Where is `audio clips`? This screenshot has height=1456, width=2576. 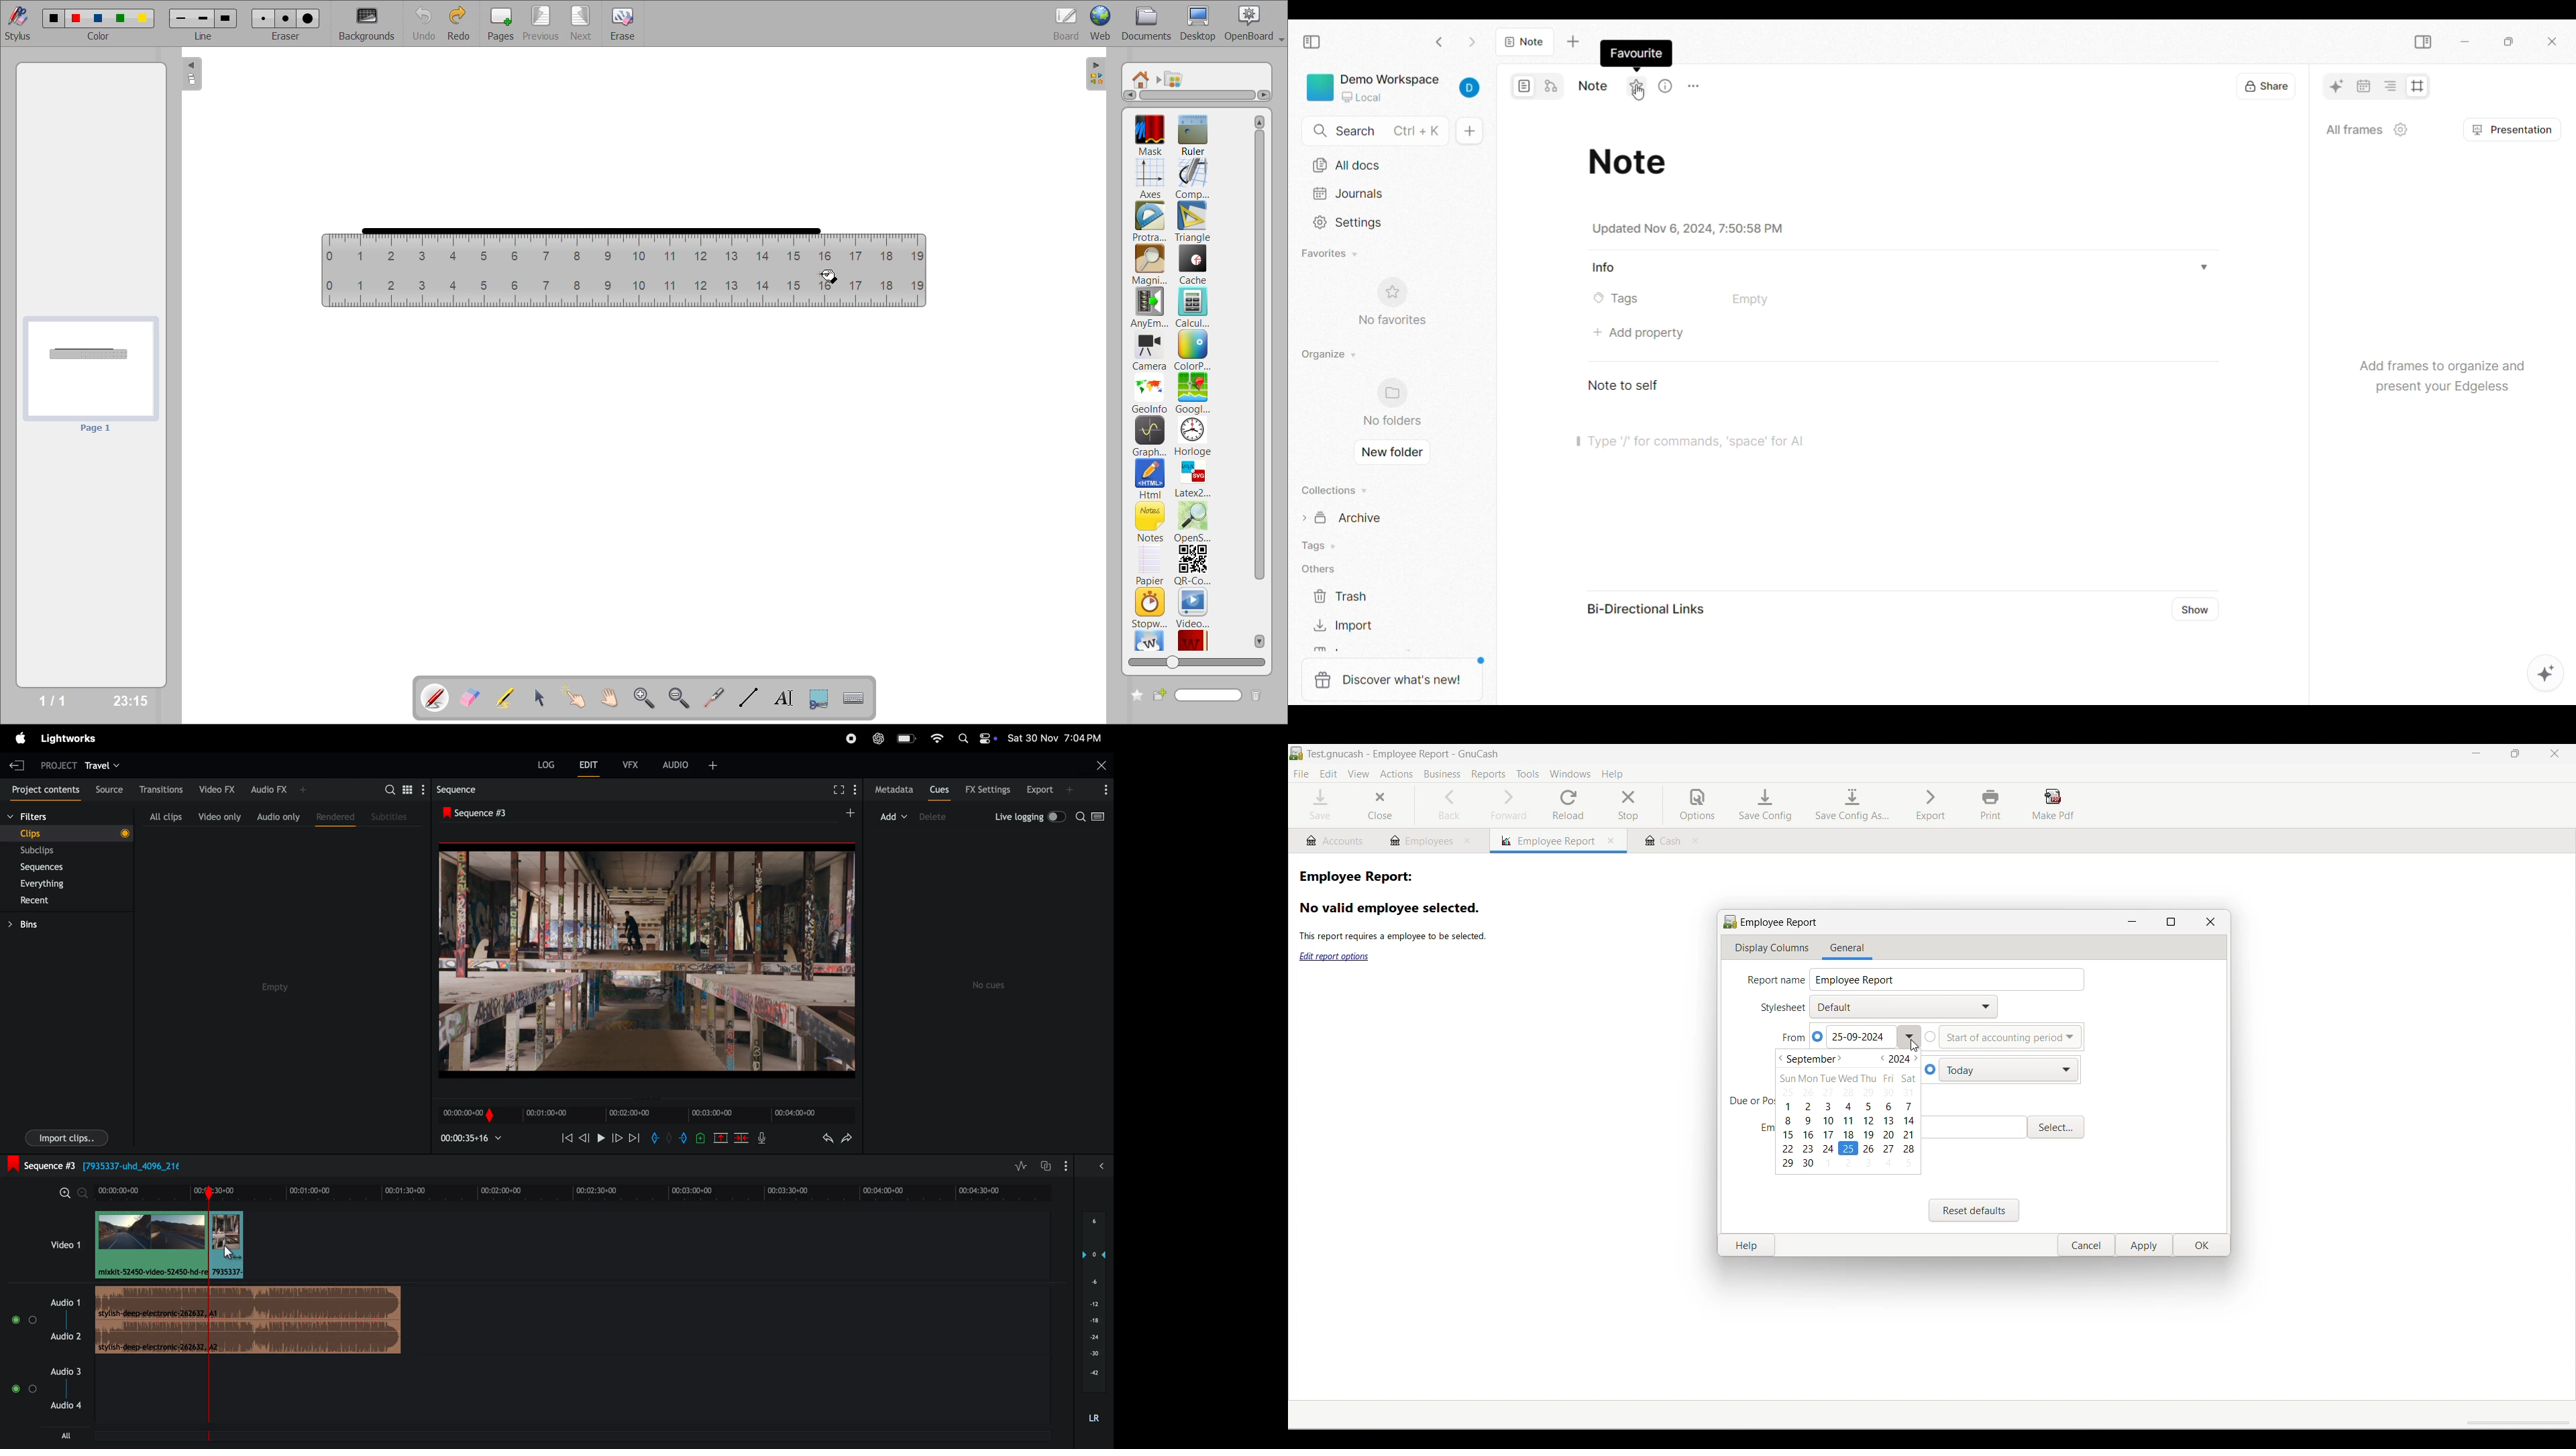 audio clips is located at coordinates (168, 1244).